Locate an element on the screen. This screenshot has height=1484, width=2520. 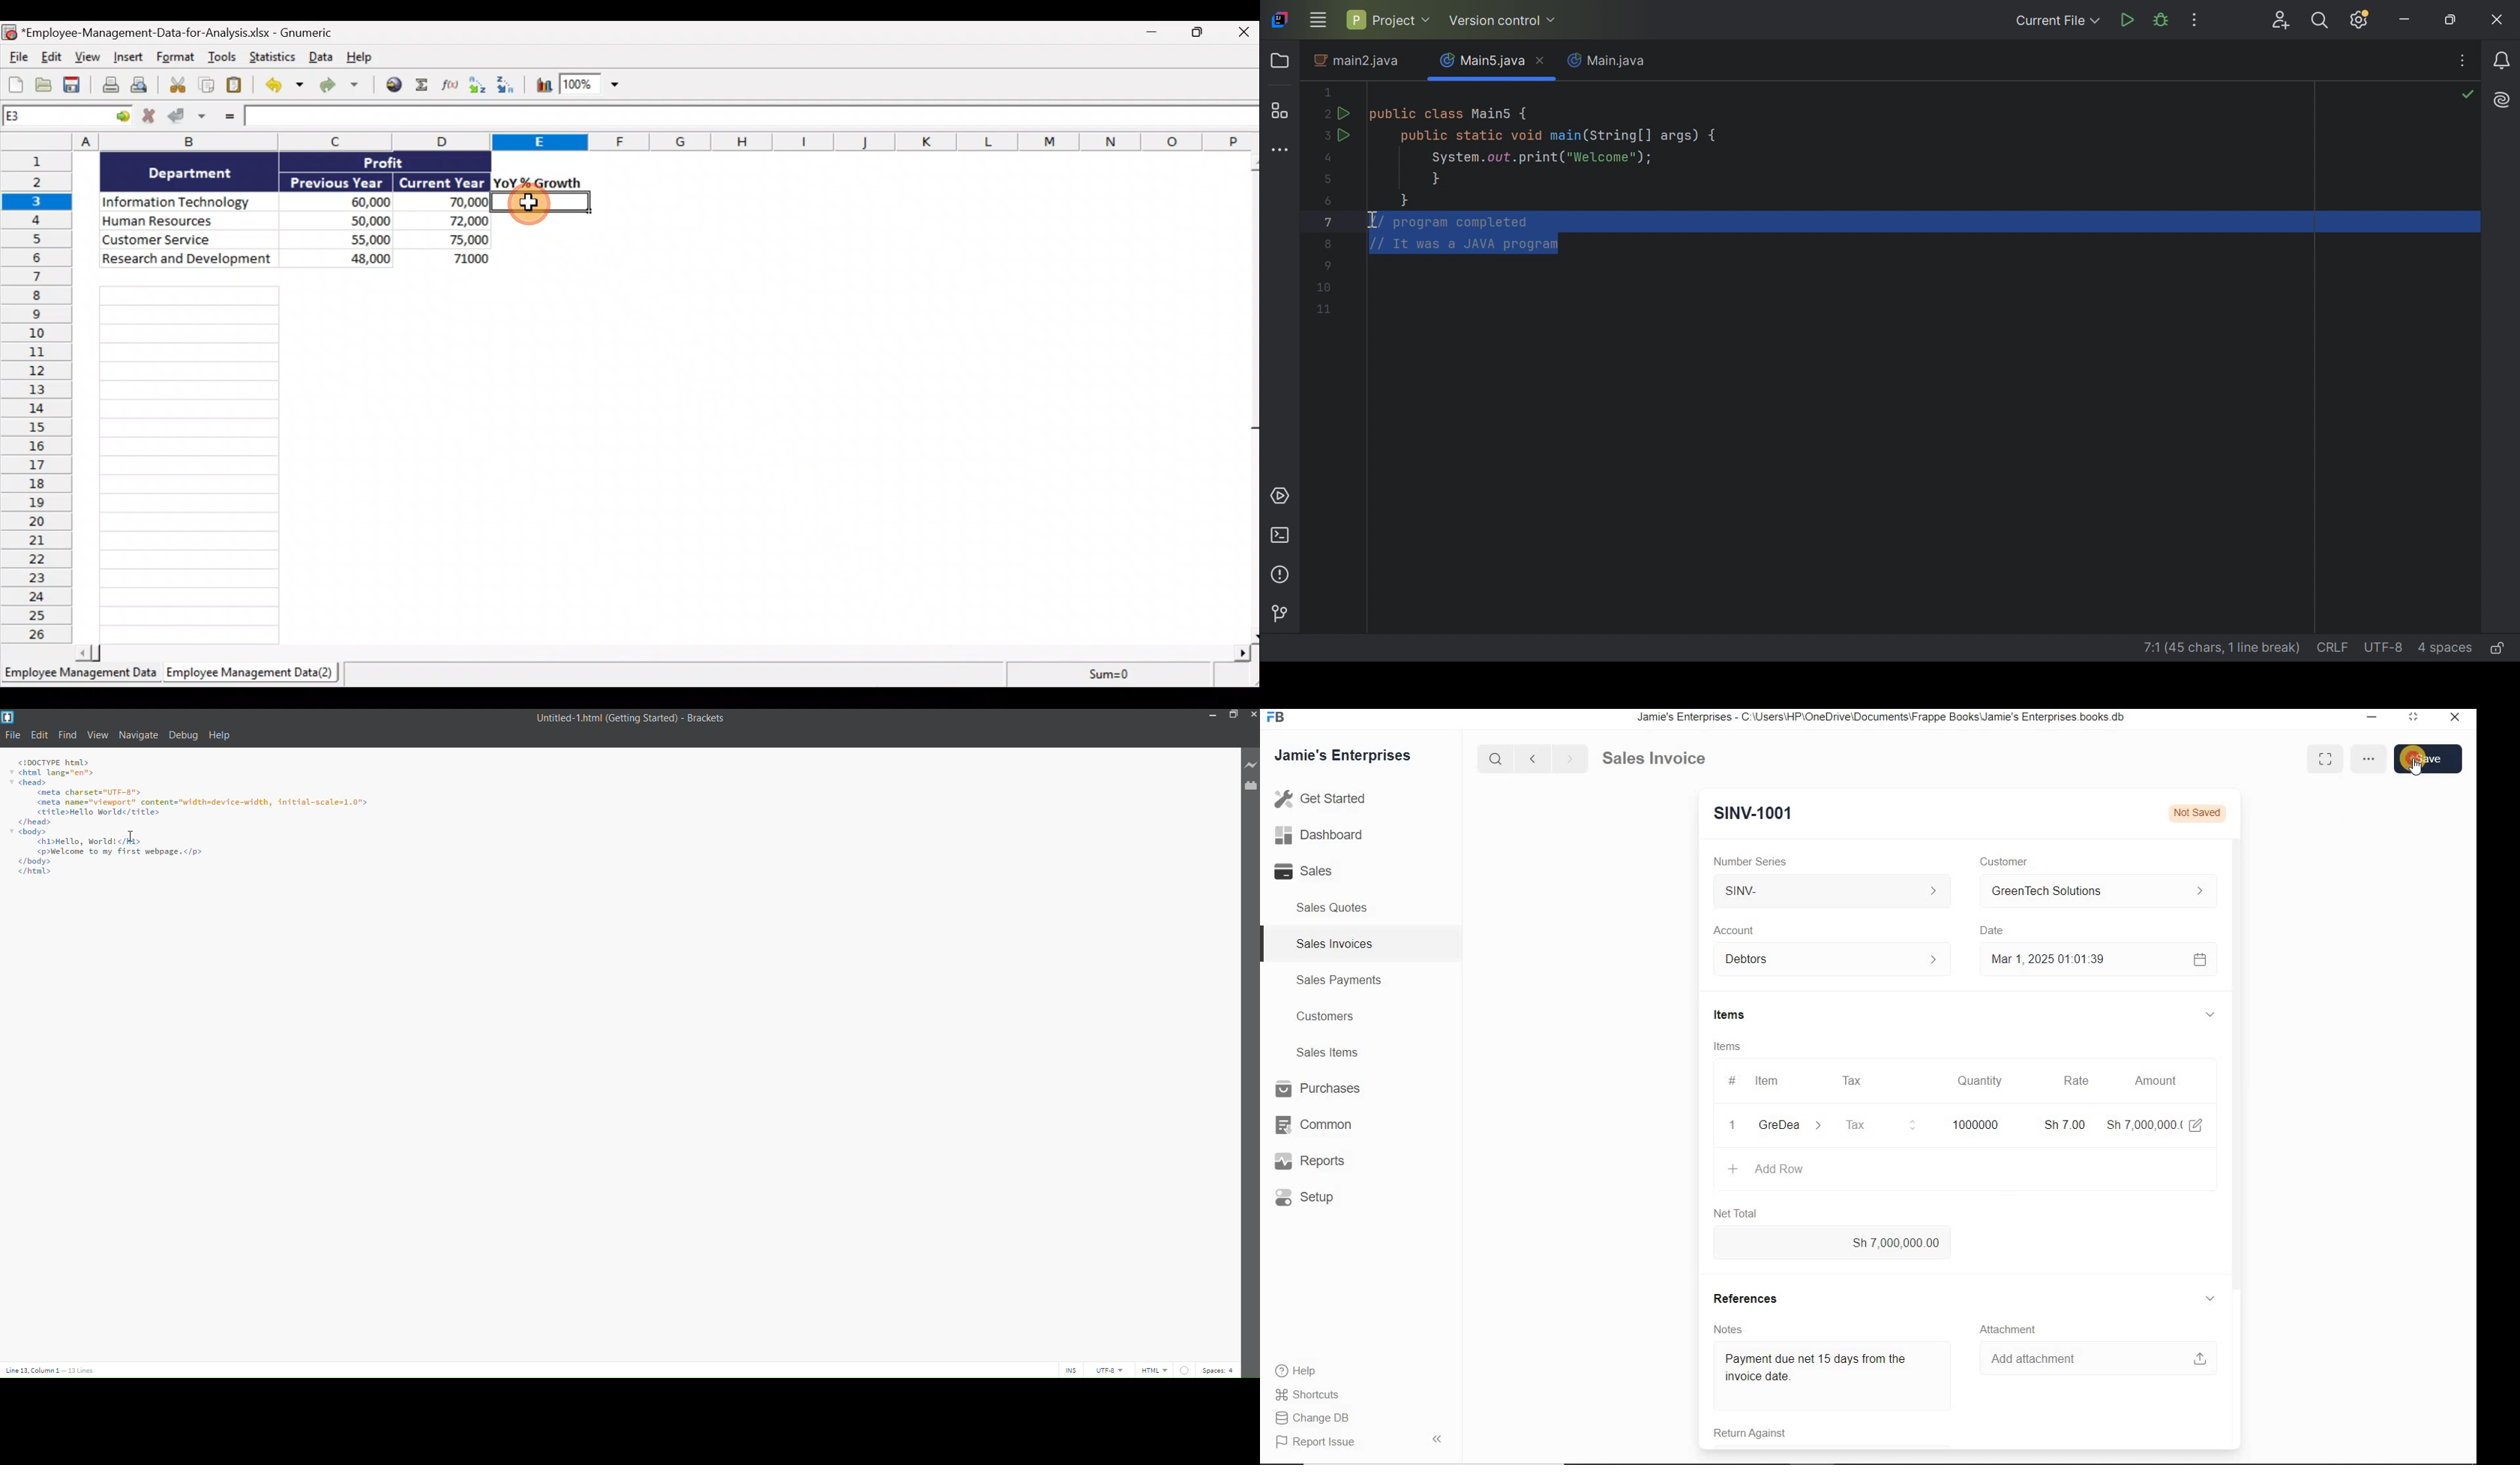
) Help is located at coordinates (1314, 1370).